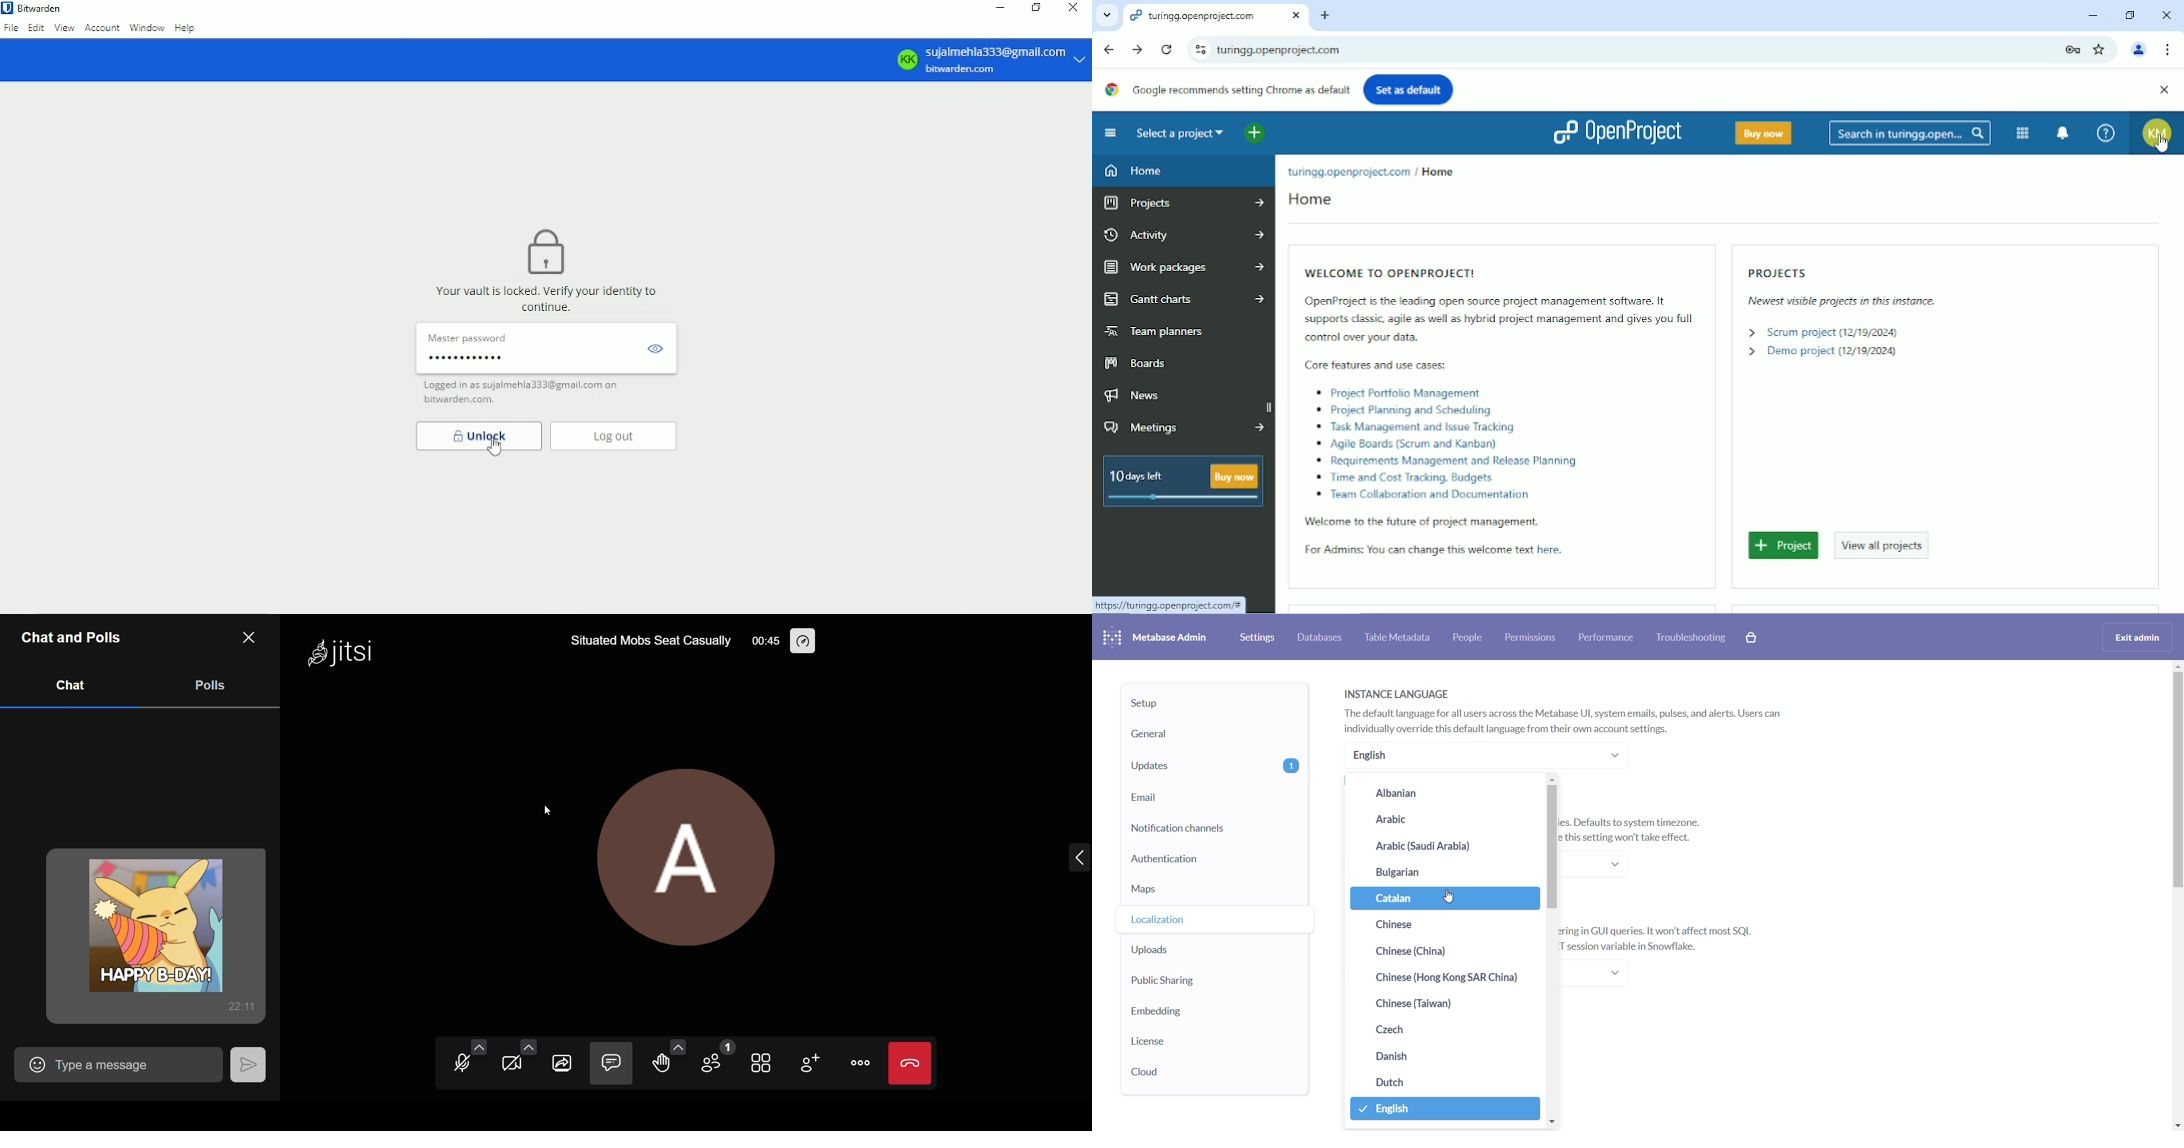 The height and width of the screenshot is (1148, 2184). Describe the element at coordinates (1407, 270) in the screenshot. I see `Welcome to openproject` at that location.